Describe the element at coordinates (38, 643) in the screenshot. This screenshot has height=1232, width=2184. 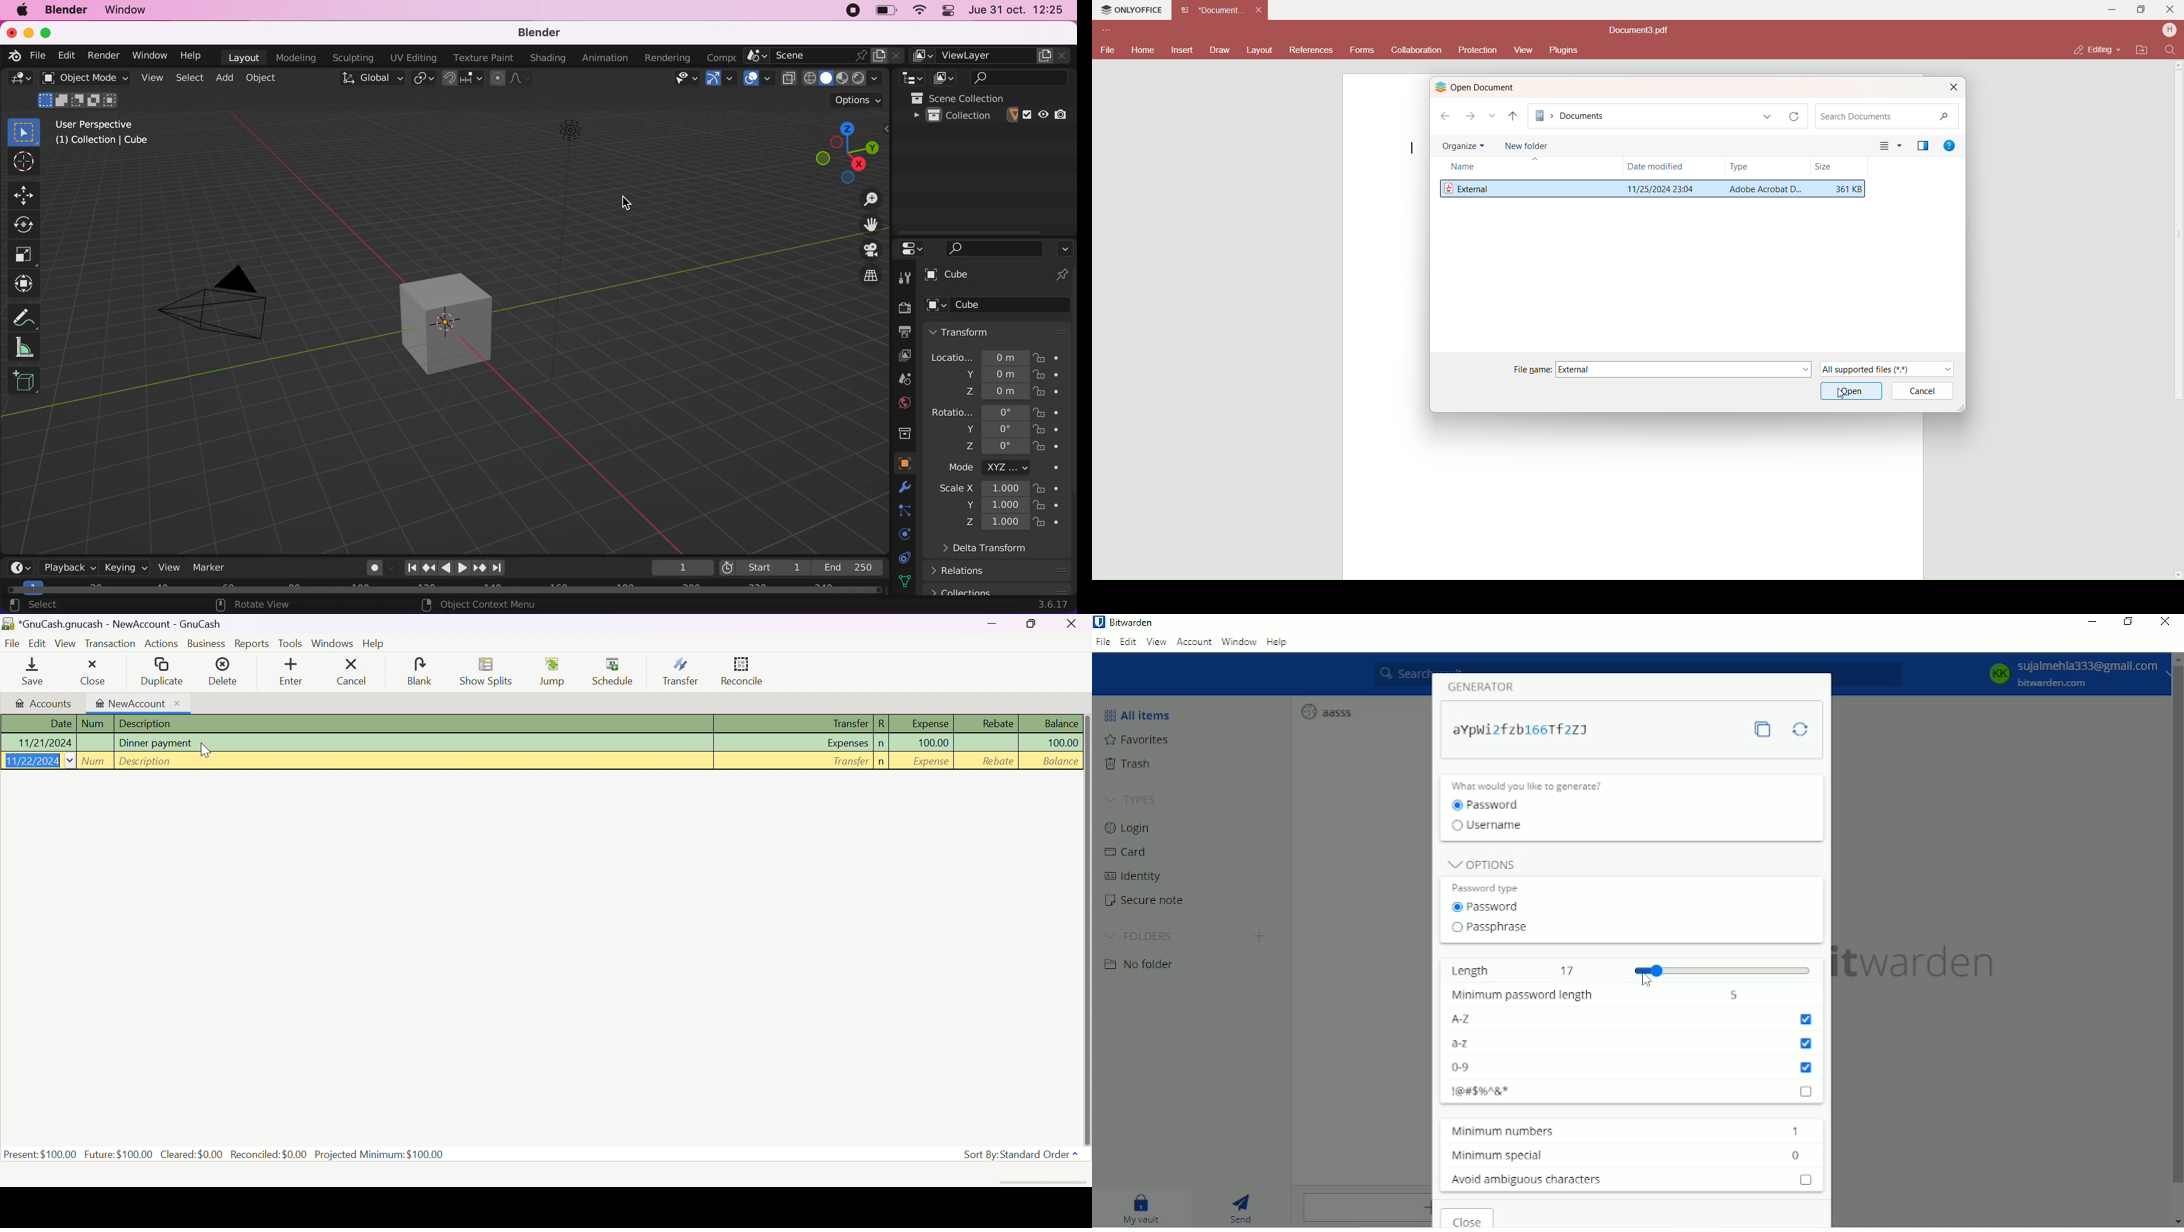
I see `Edit` at that location.